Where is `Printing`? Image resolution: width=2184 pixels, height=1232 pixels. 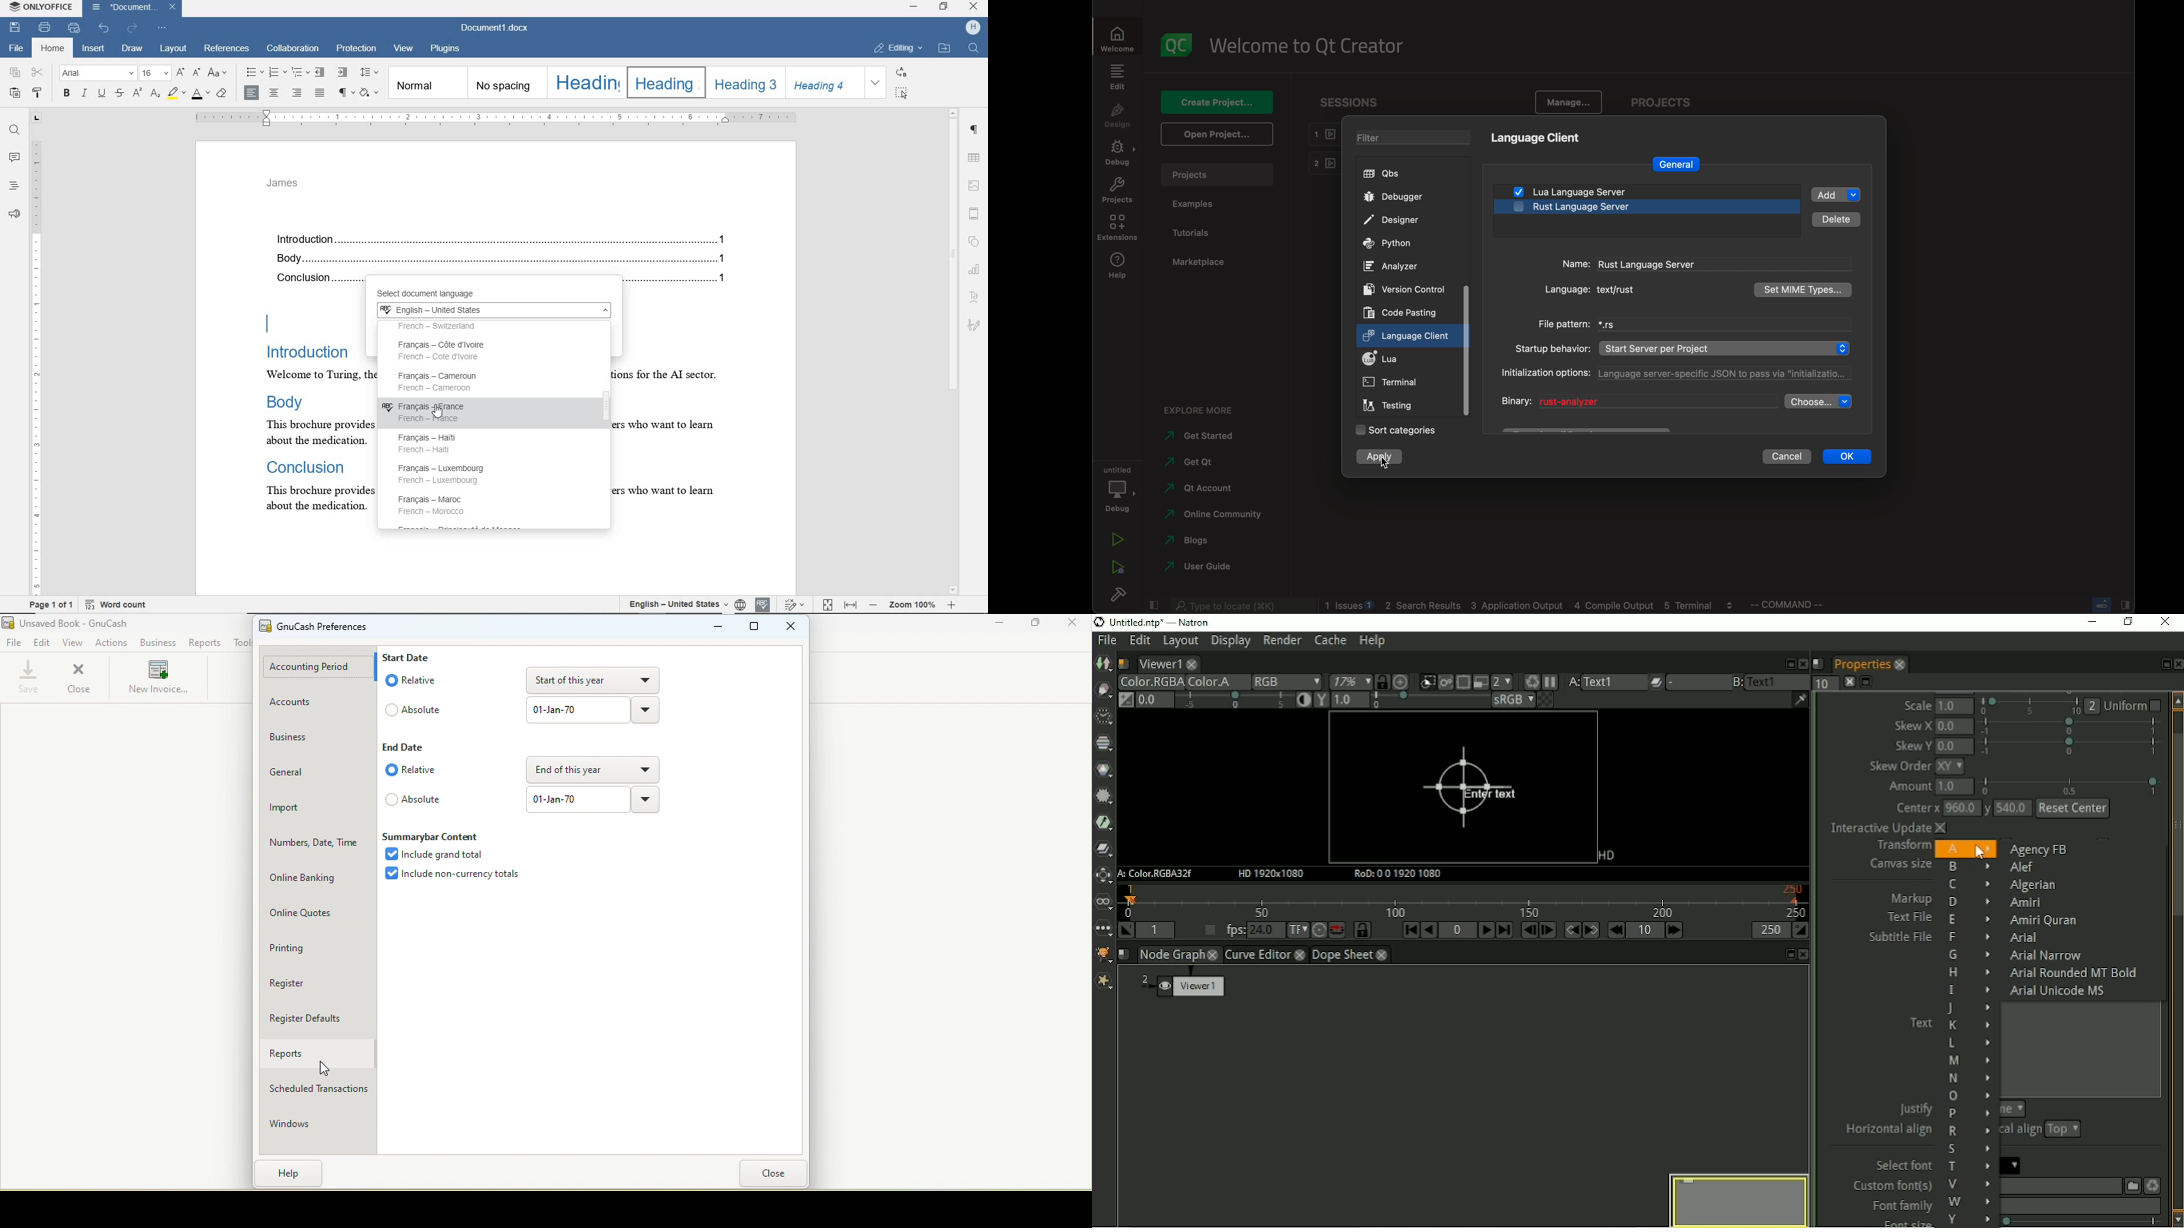 Printing is located at coordinates (317, 950).